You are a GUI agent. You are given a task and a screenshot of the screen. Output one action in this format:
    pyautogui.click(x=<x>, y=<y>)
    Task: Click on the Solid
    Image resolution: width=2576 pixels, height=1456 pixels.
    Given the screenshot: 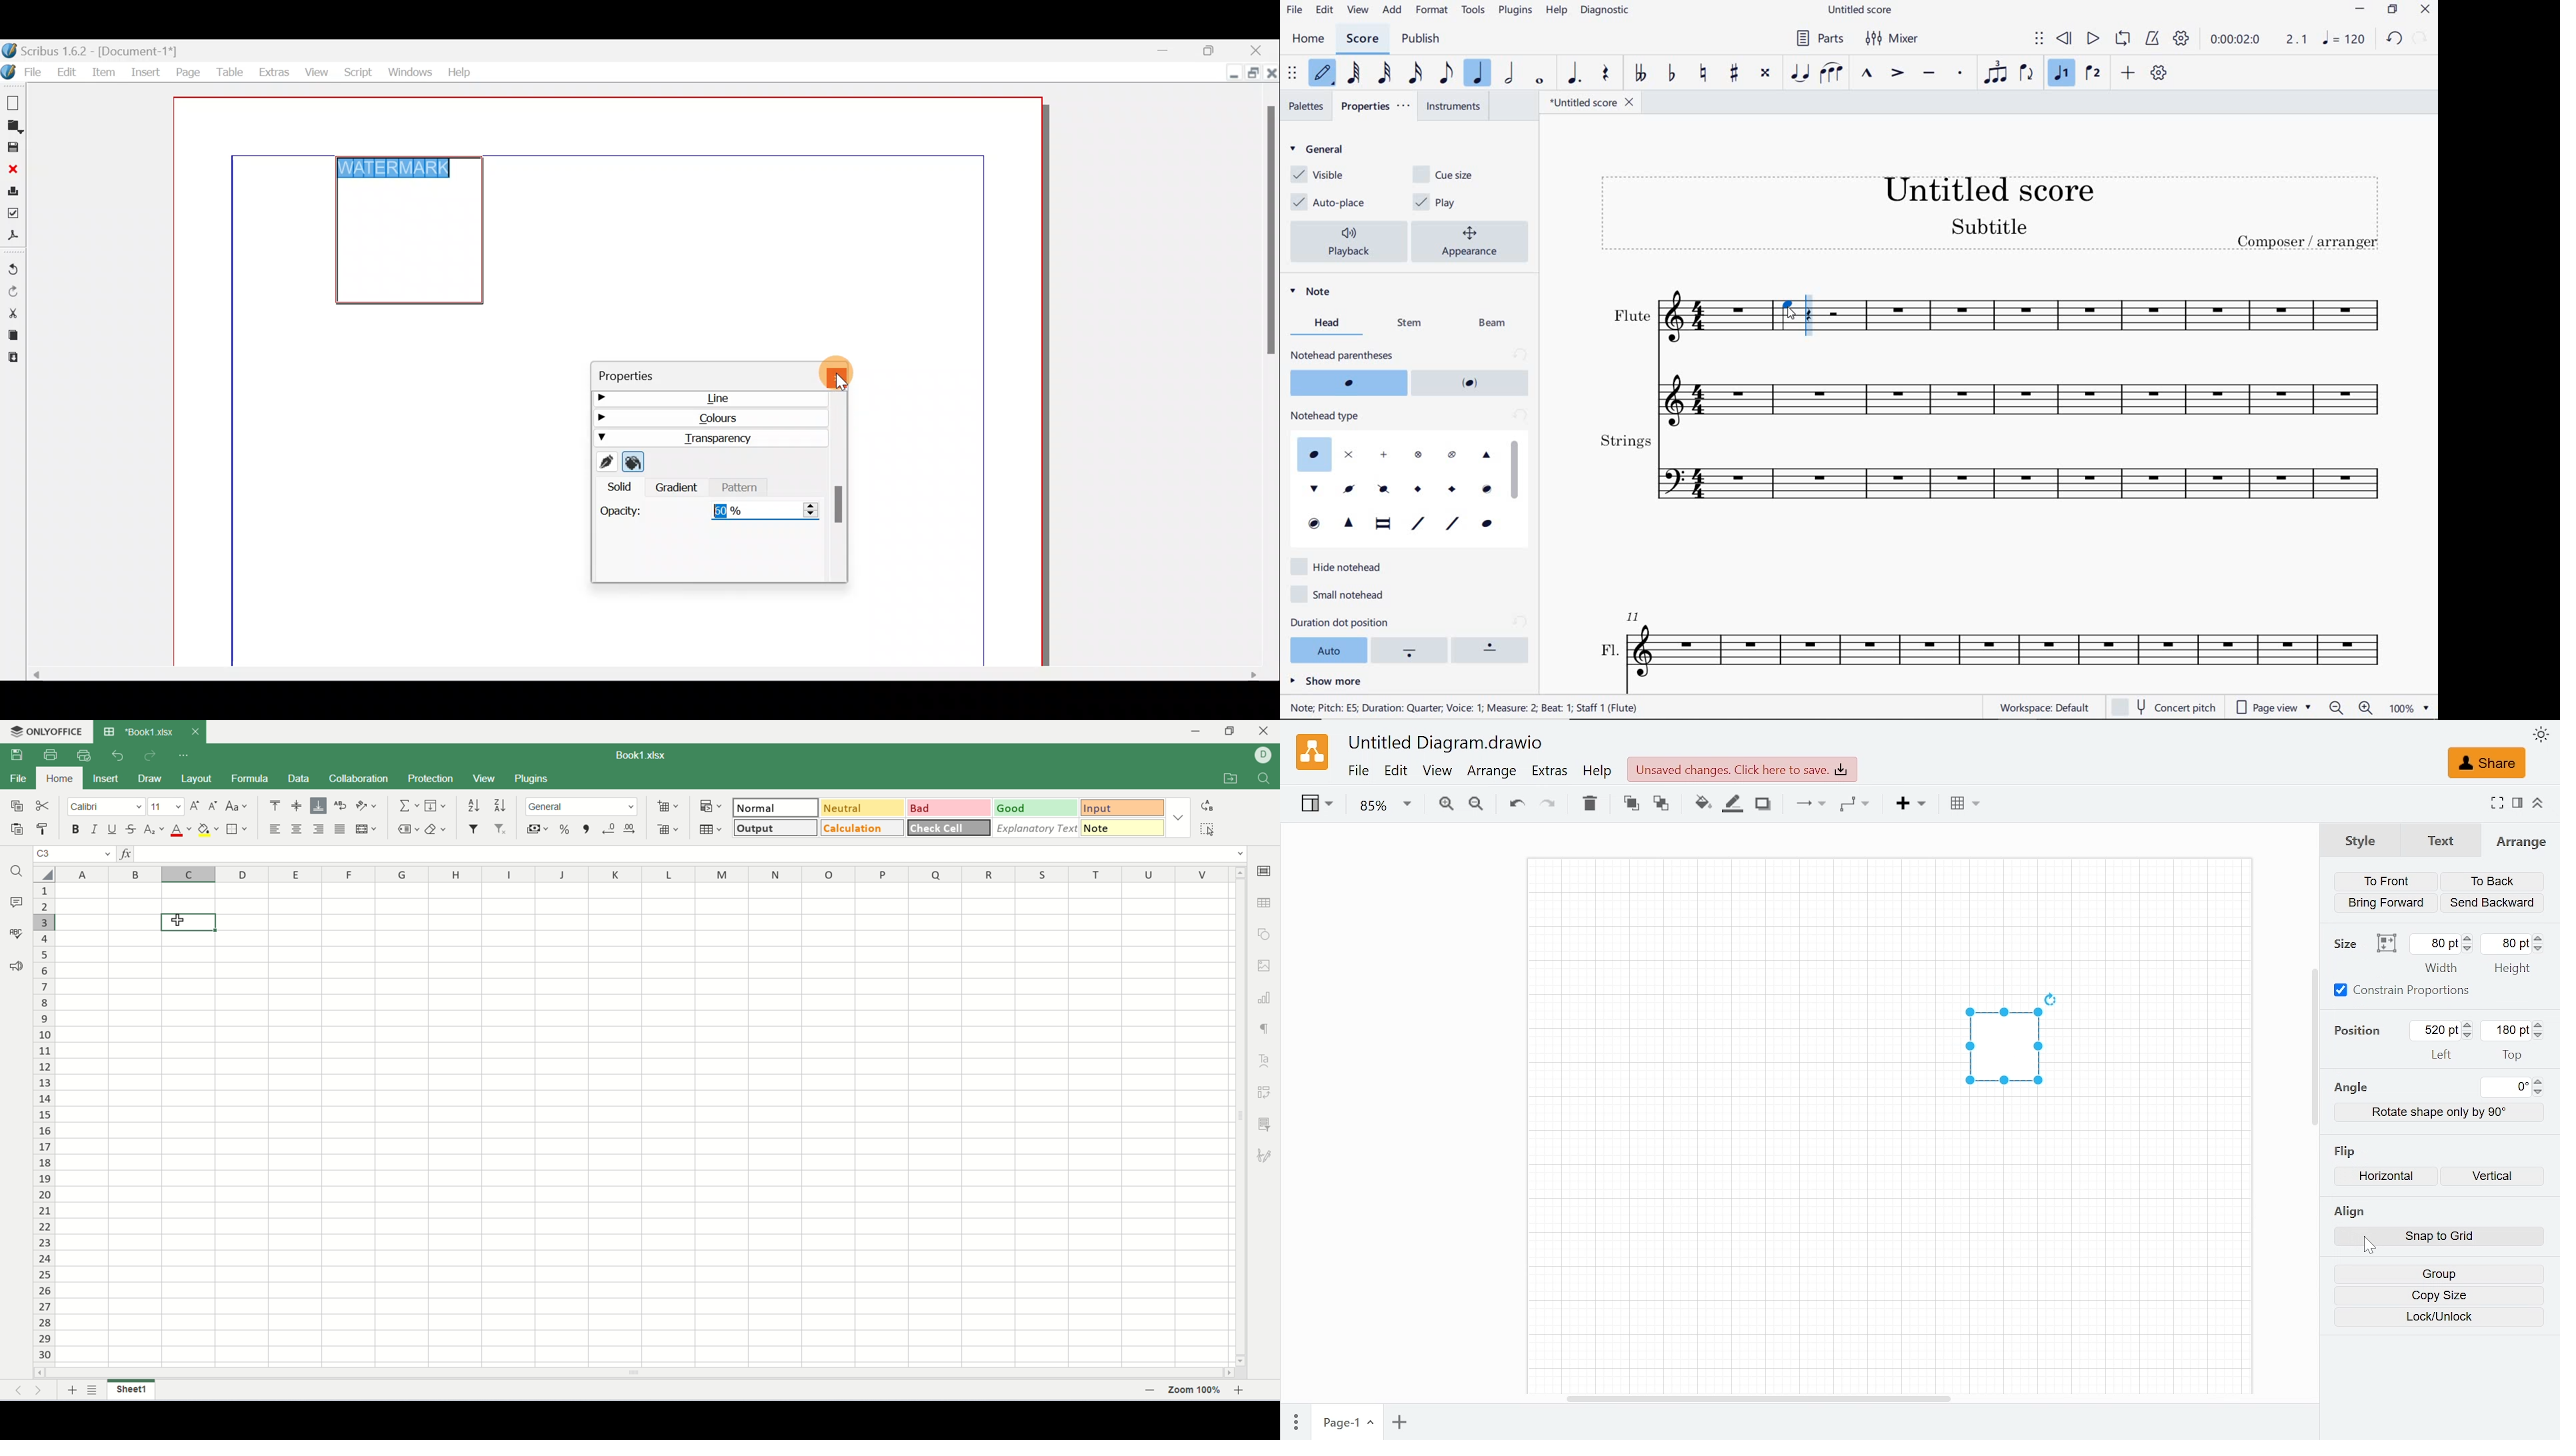 What is the action you would take?
    pyautogui.click(x=615, y=488)
    